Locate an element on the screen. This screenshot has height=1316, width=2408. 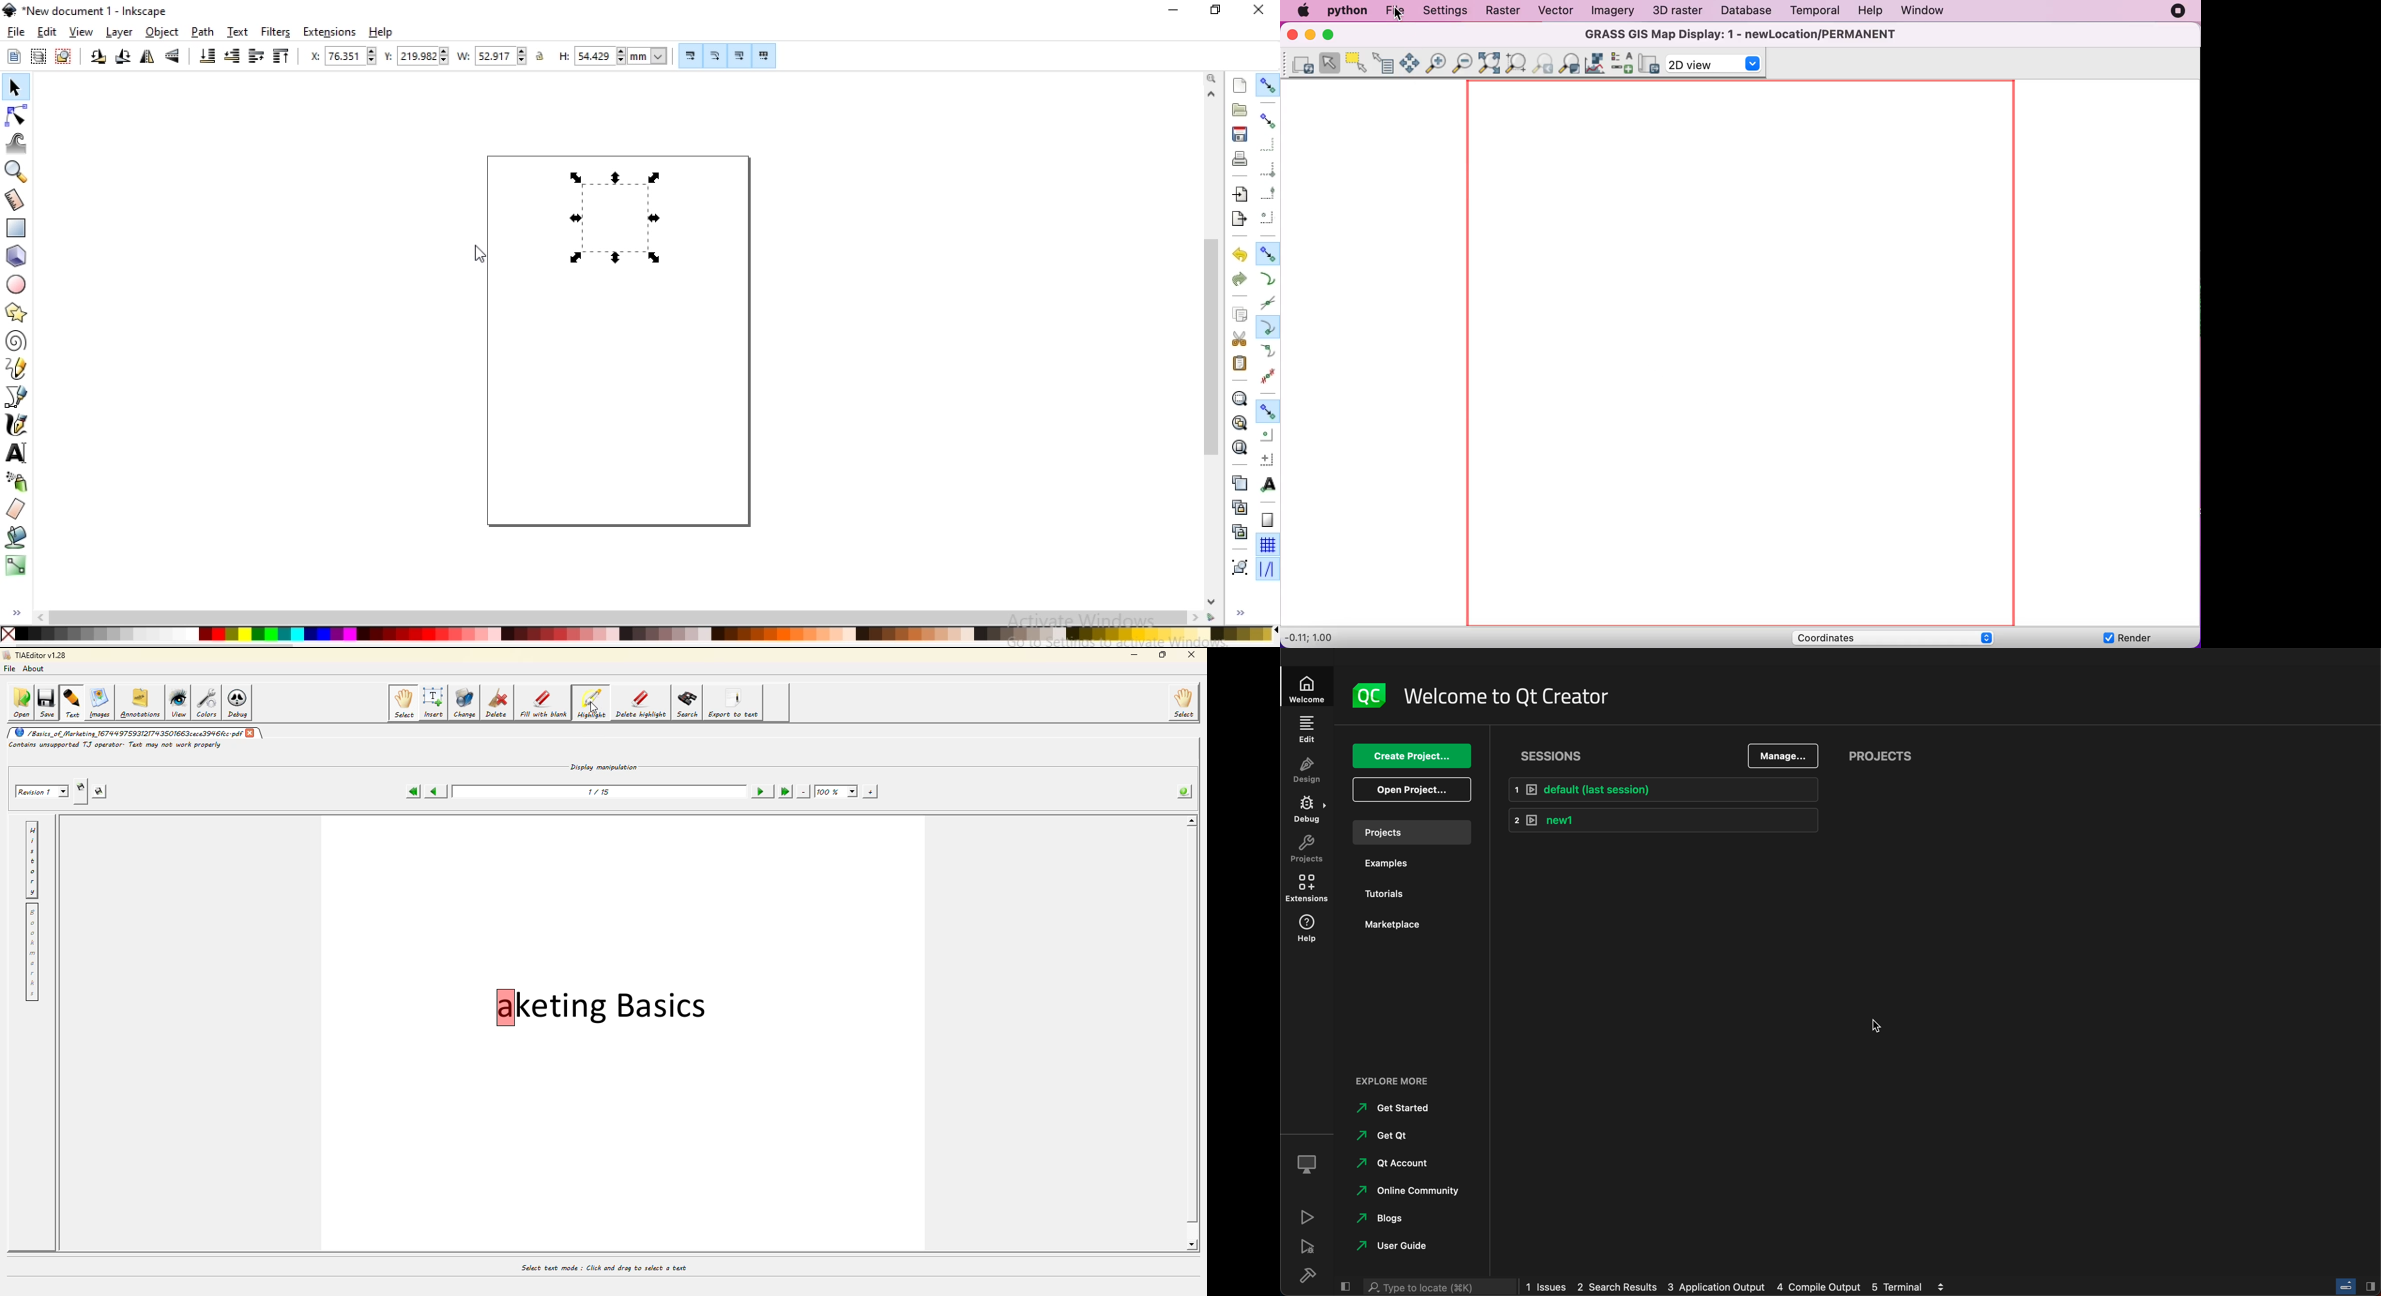
snap to path intersections is located at coordinates (1266, 301).